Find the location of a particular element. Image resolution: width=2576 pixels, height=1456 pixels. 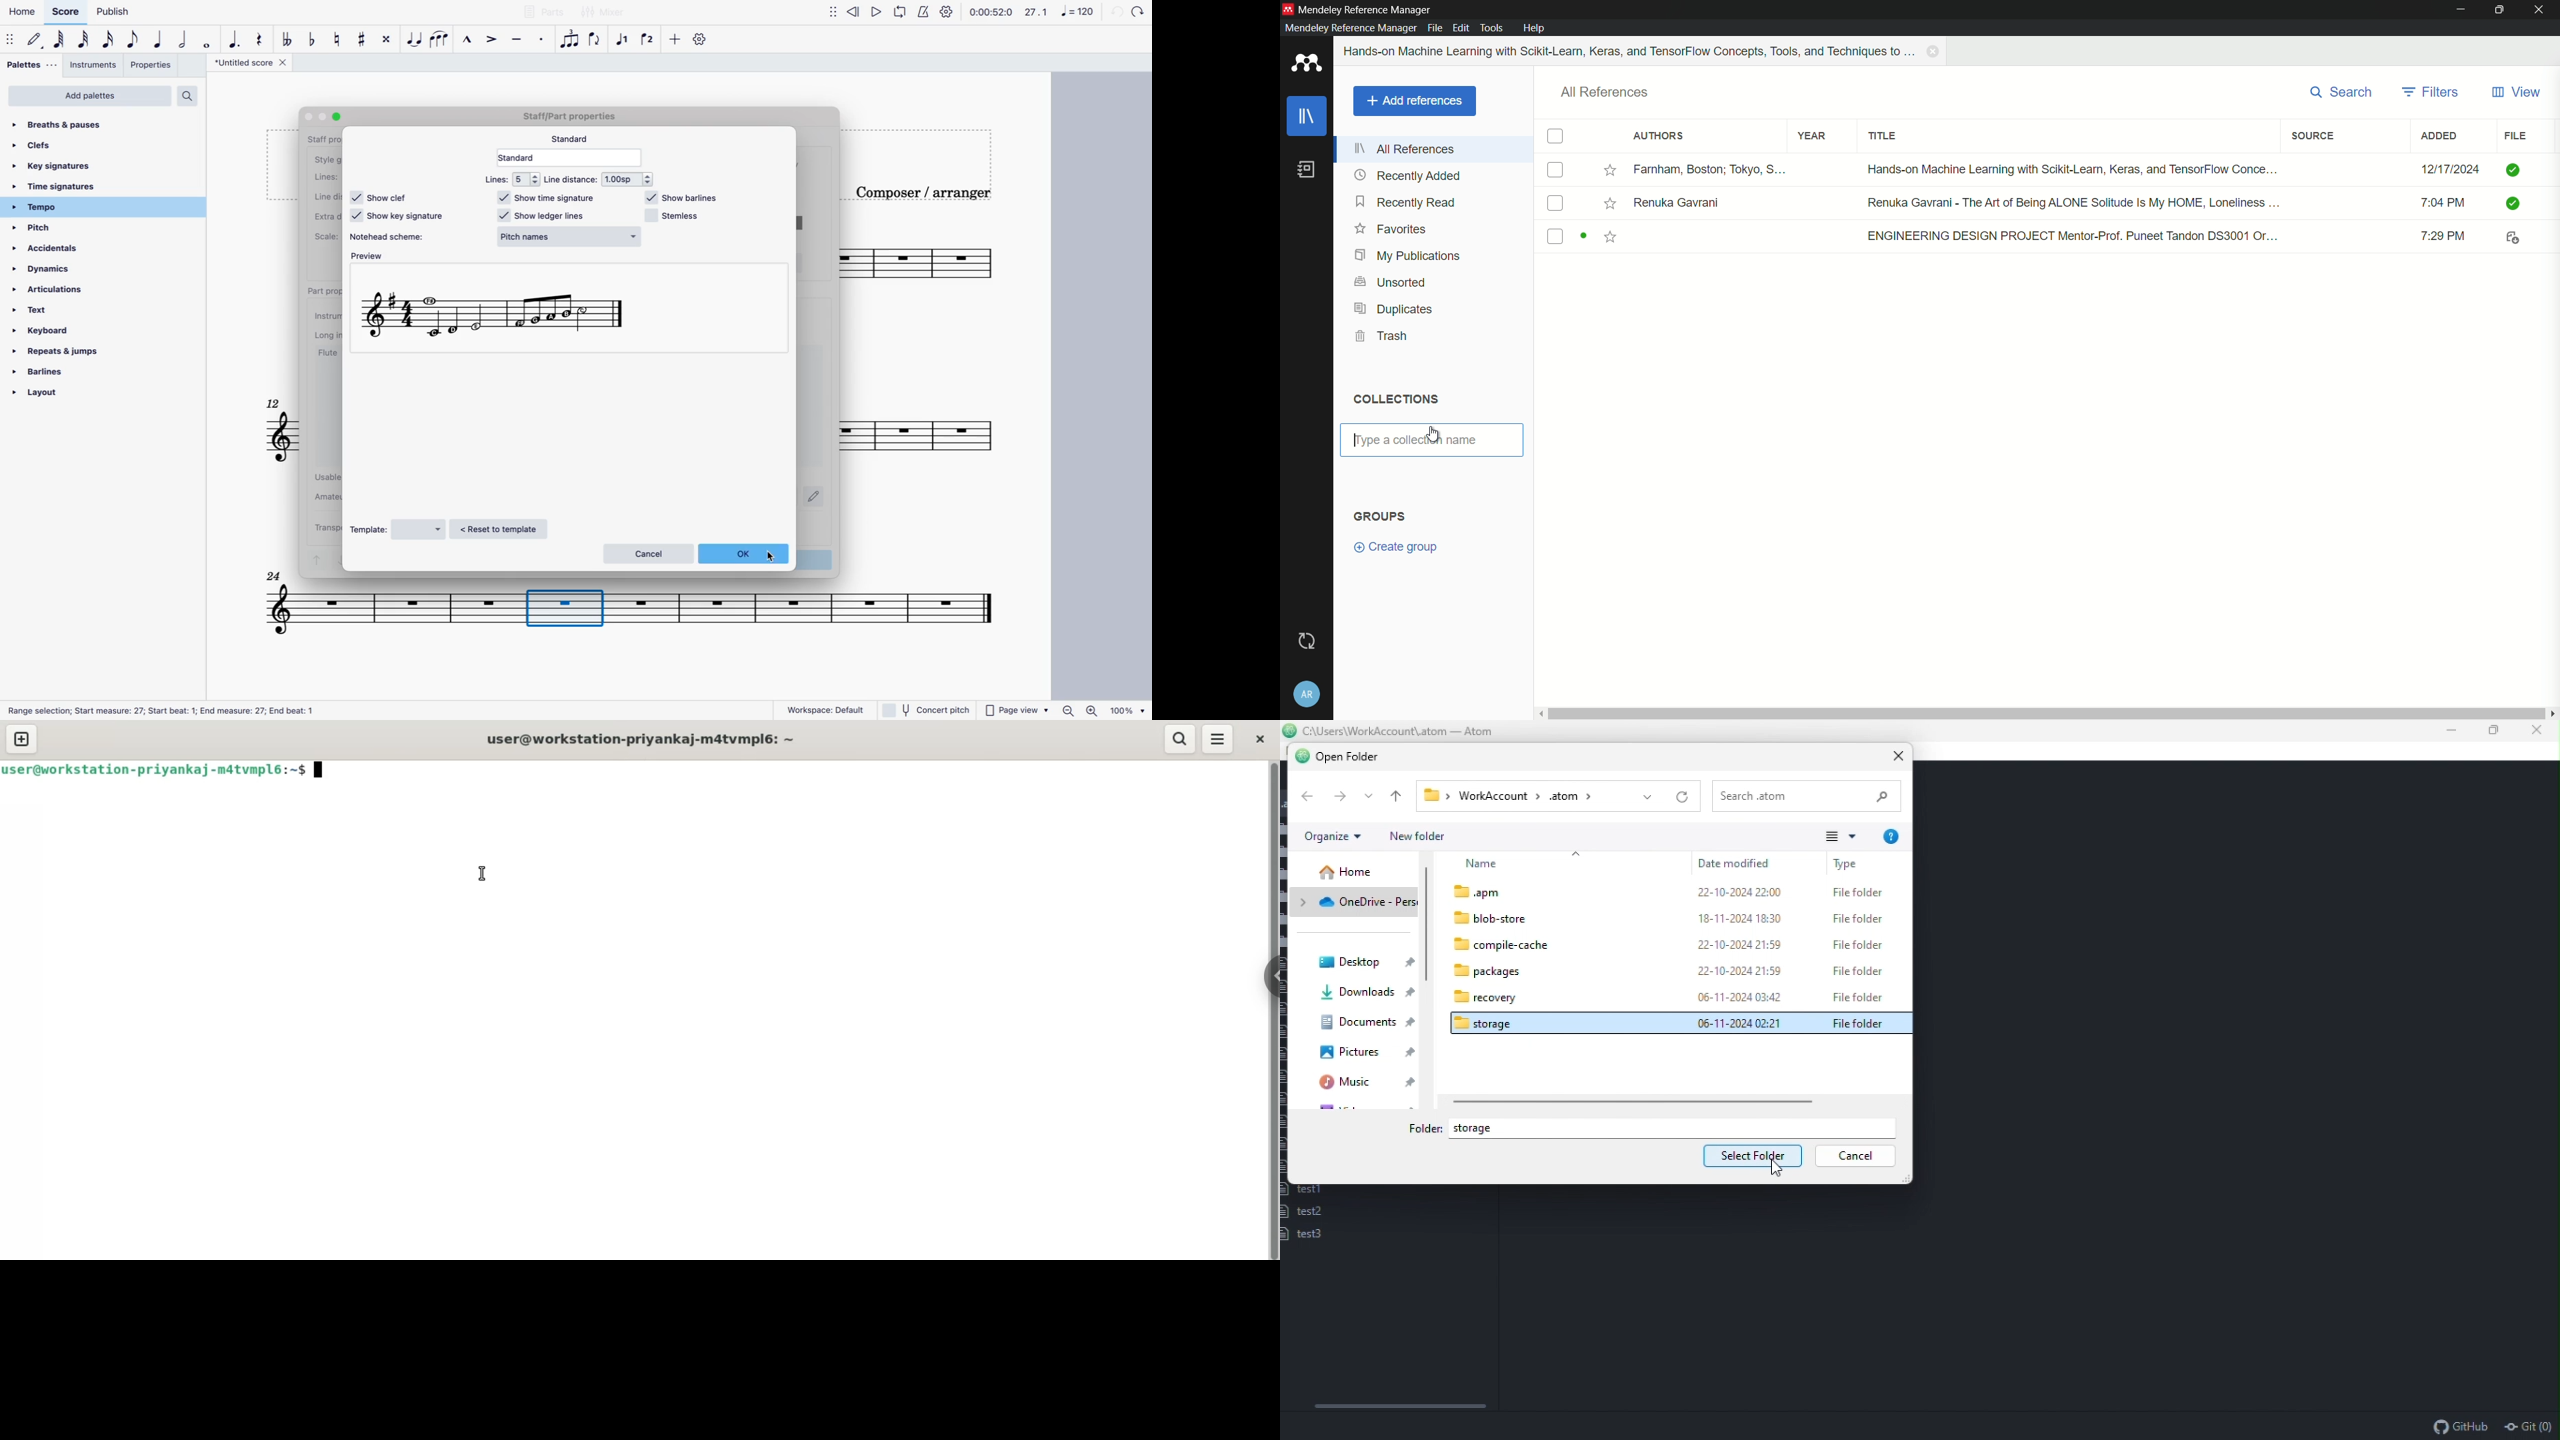

64th note is located at coordinates (60, 40).